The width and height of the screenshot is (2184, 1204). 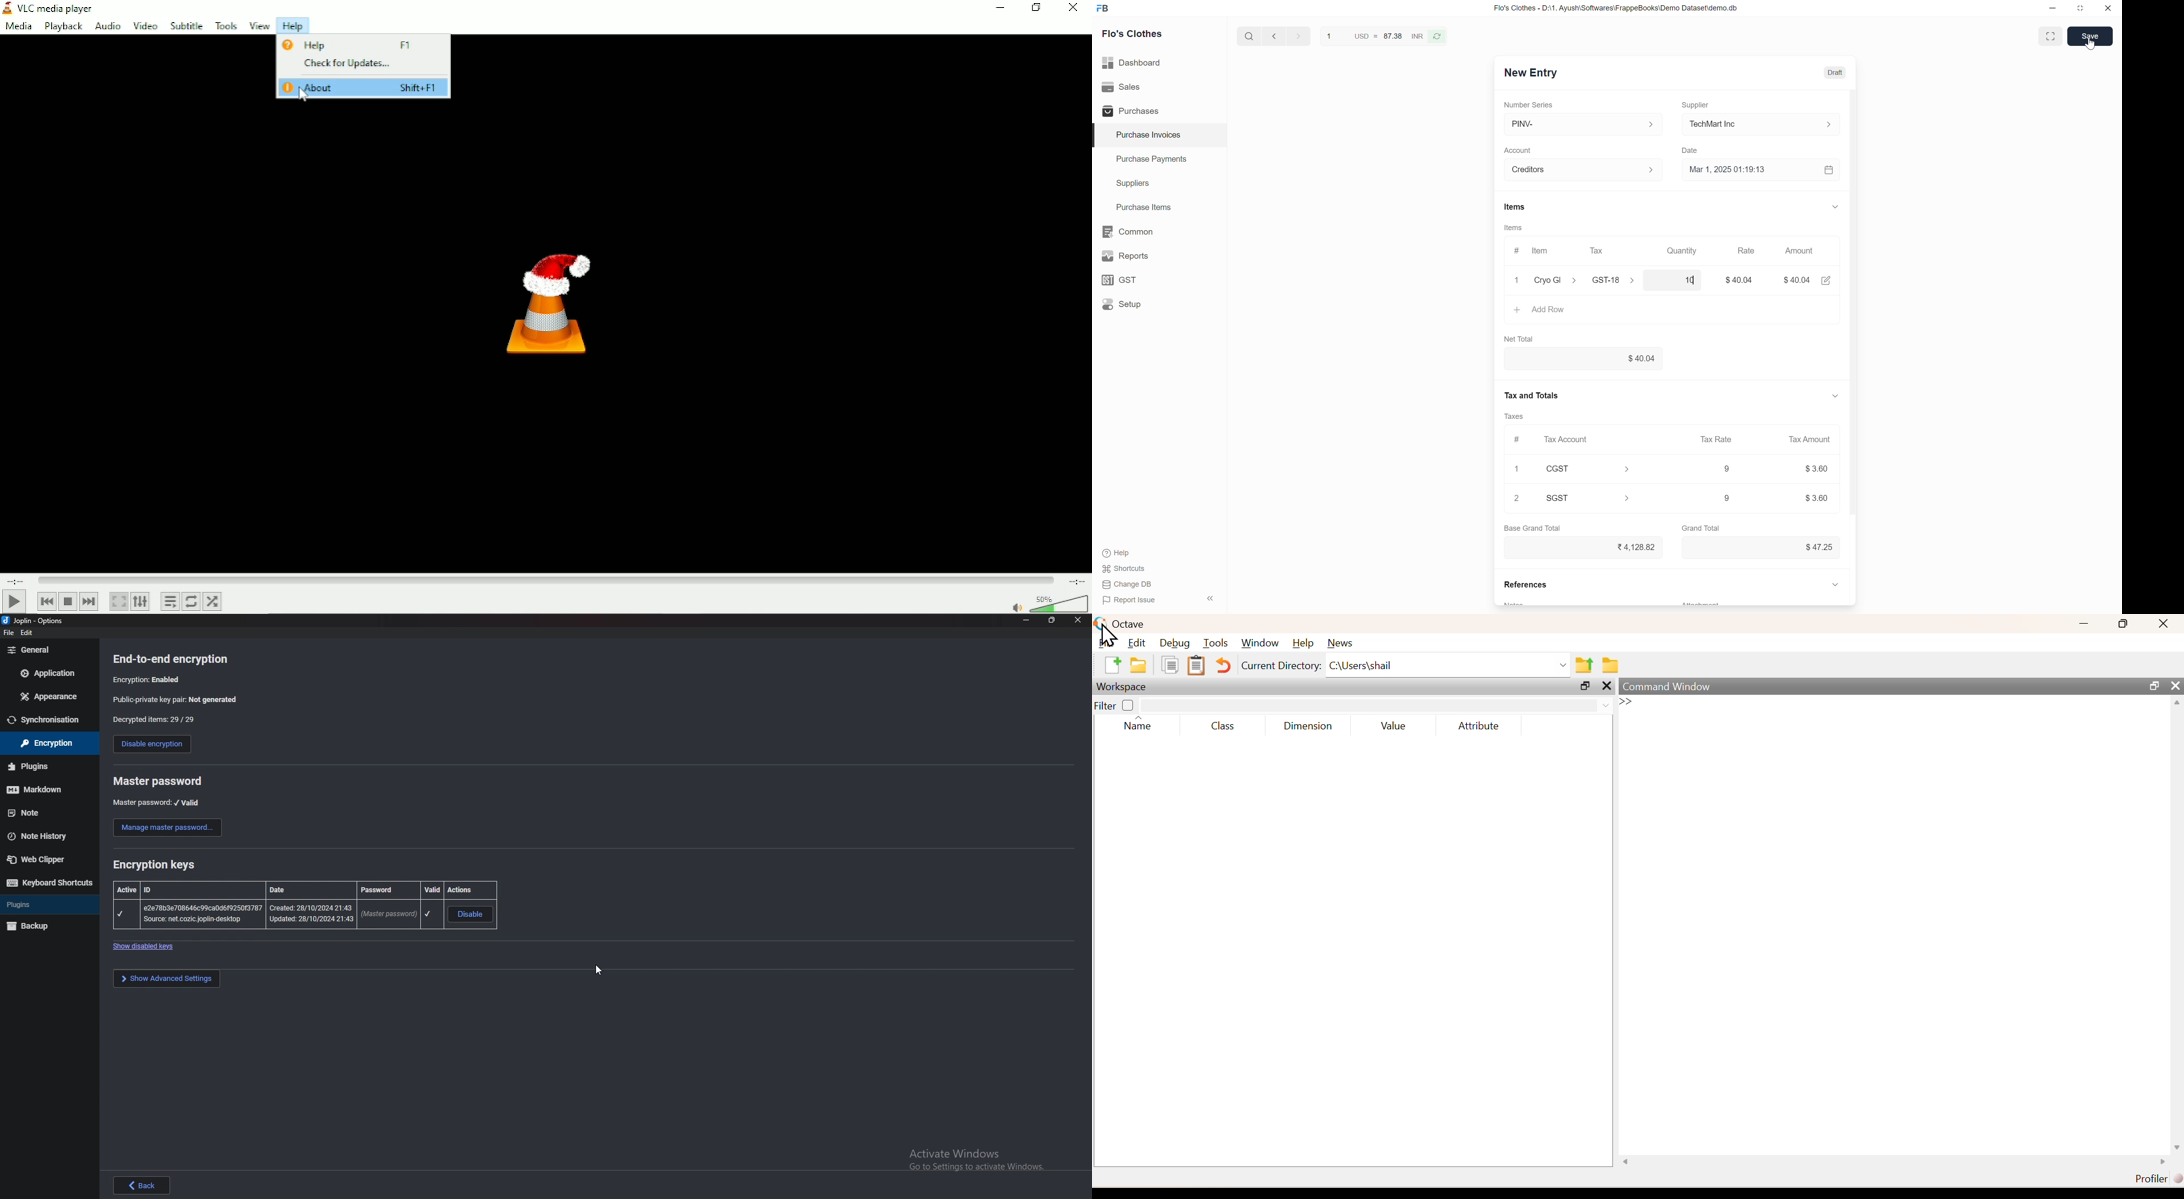 What do you see at coordinates (1123, 87) in the screenshot?
I see `Sales` at bounding box center [1123, 87].